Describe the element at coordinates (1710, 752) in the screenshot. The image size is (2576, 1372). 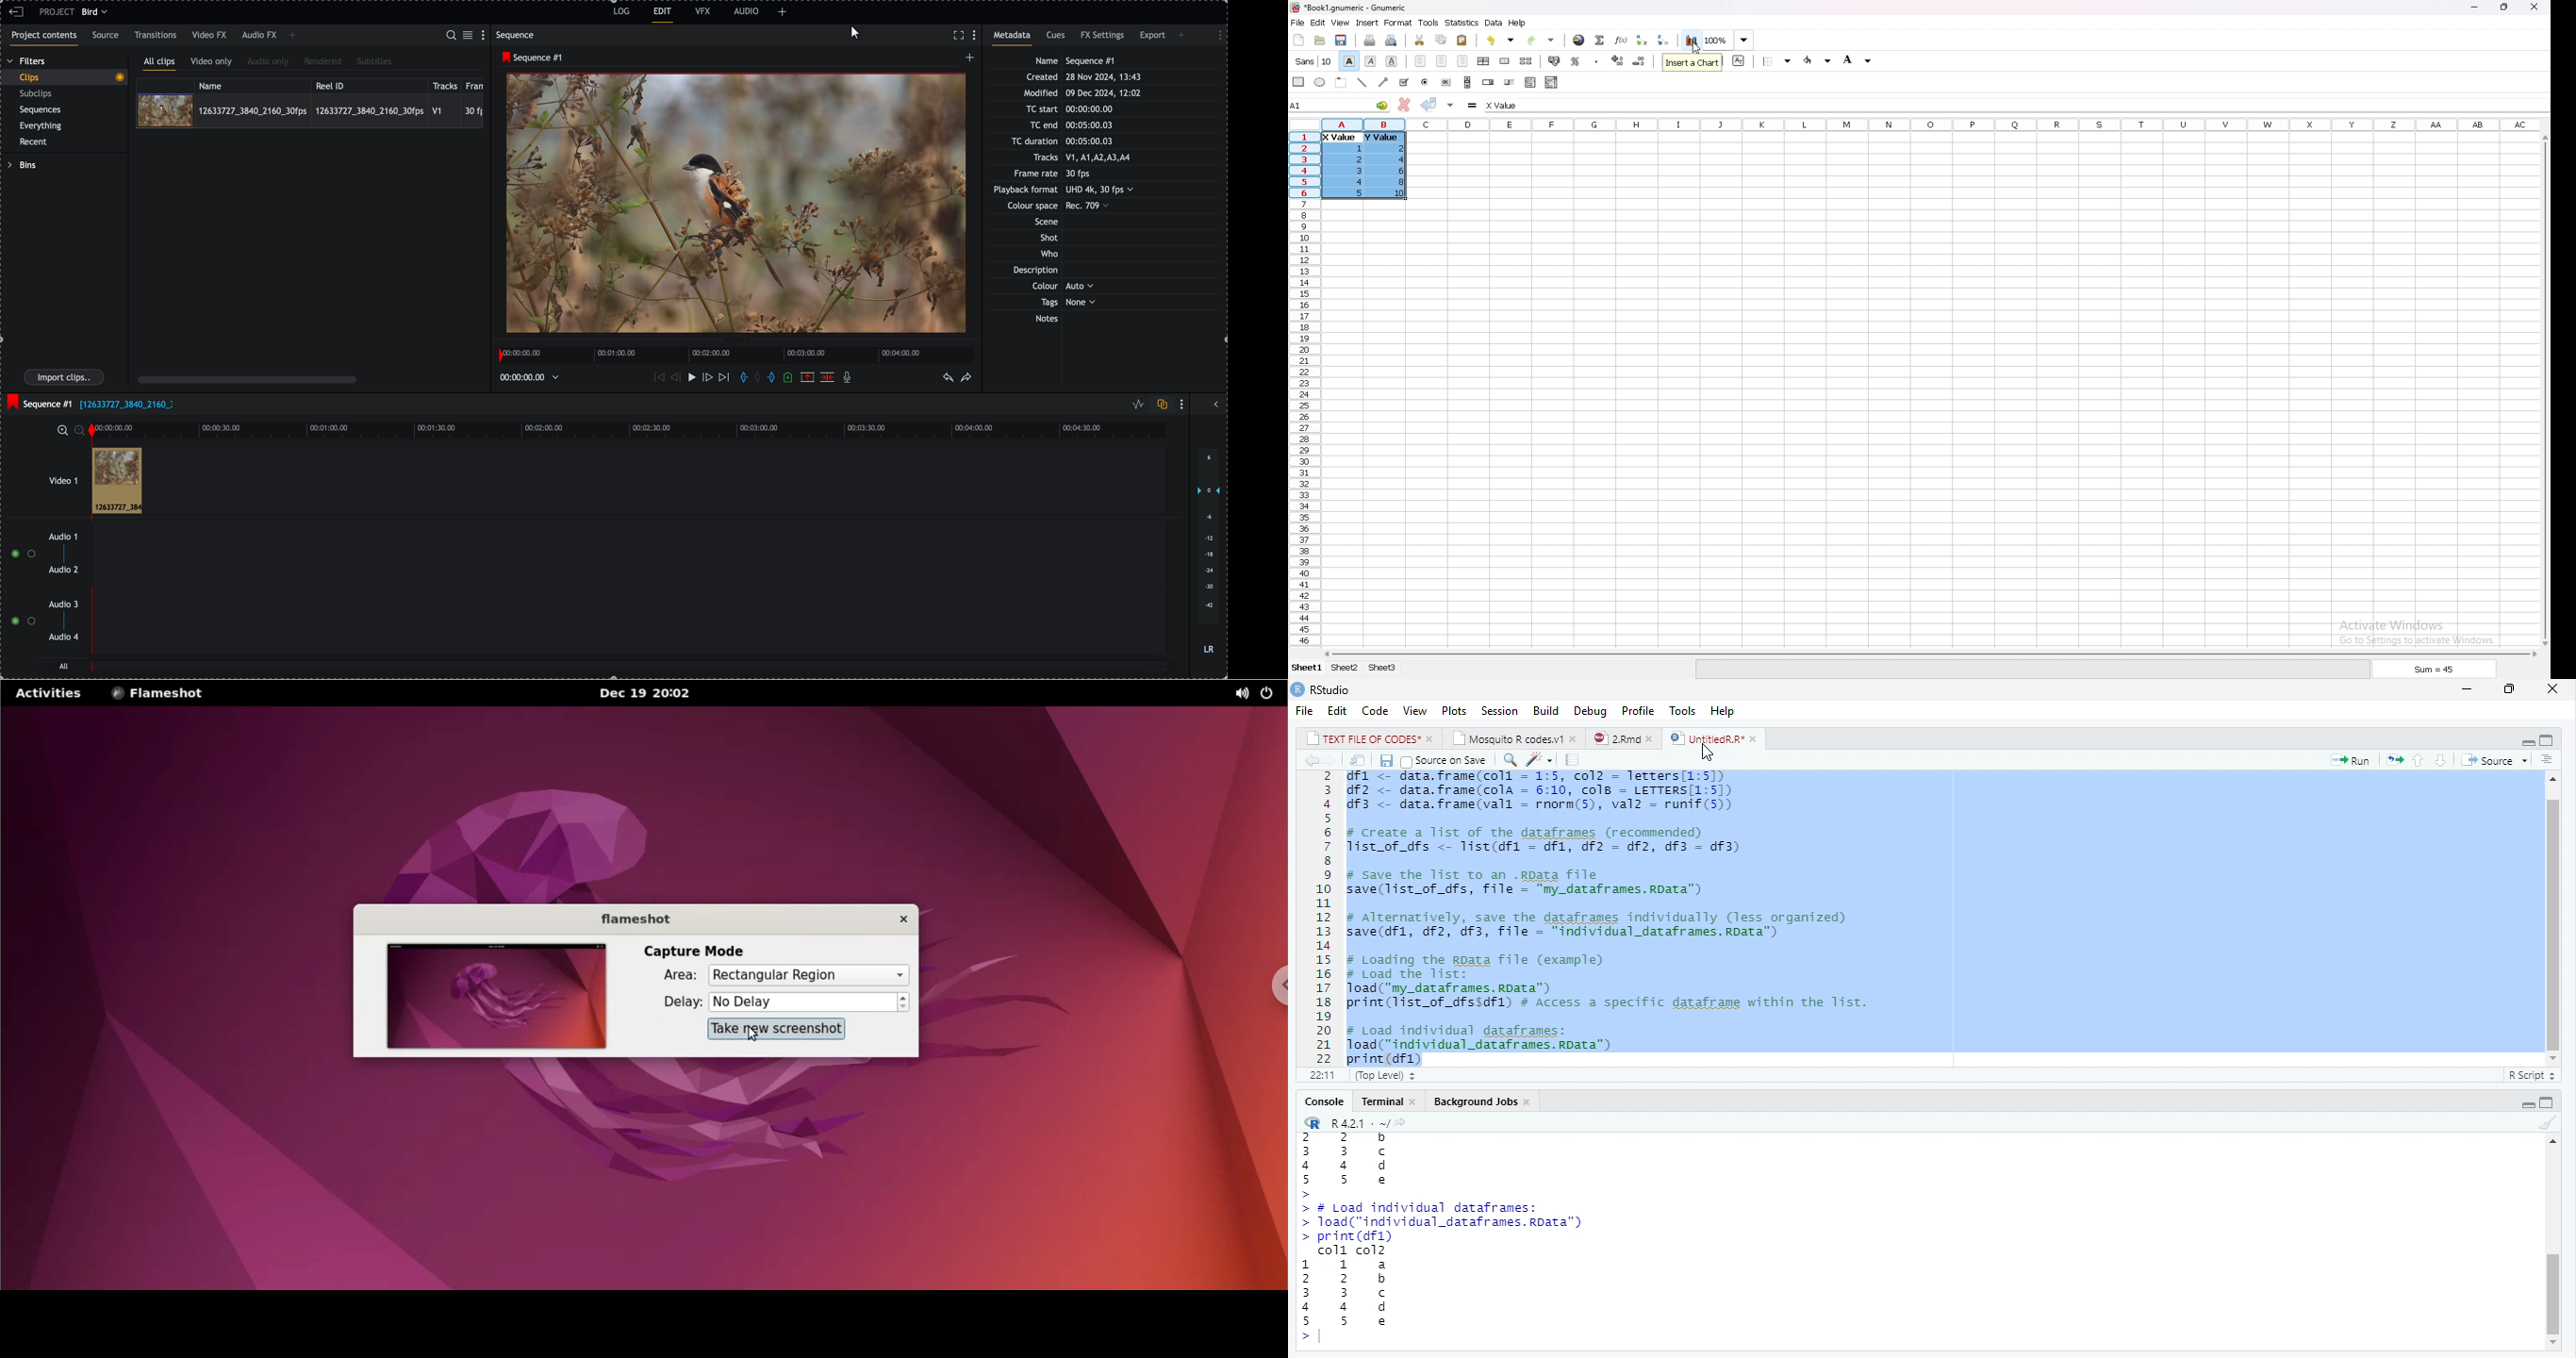
I see `Mouse Cursor` at that location.